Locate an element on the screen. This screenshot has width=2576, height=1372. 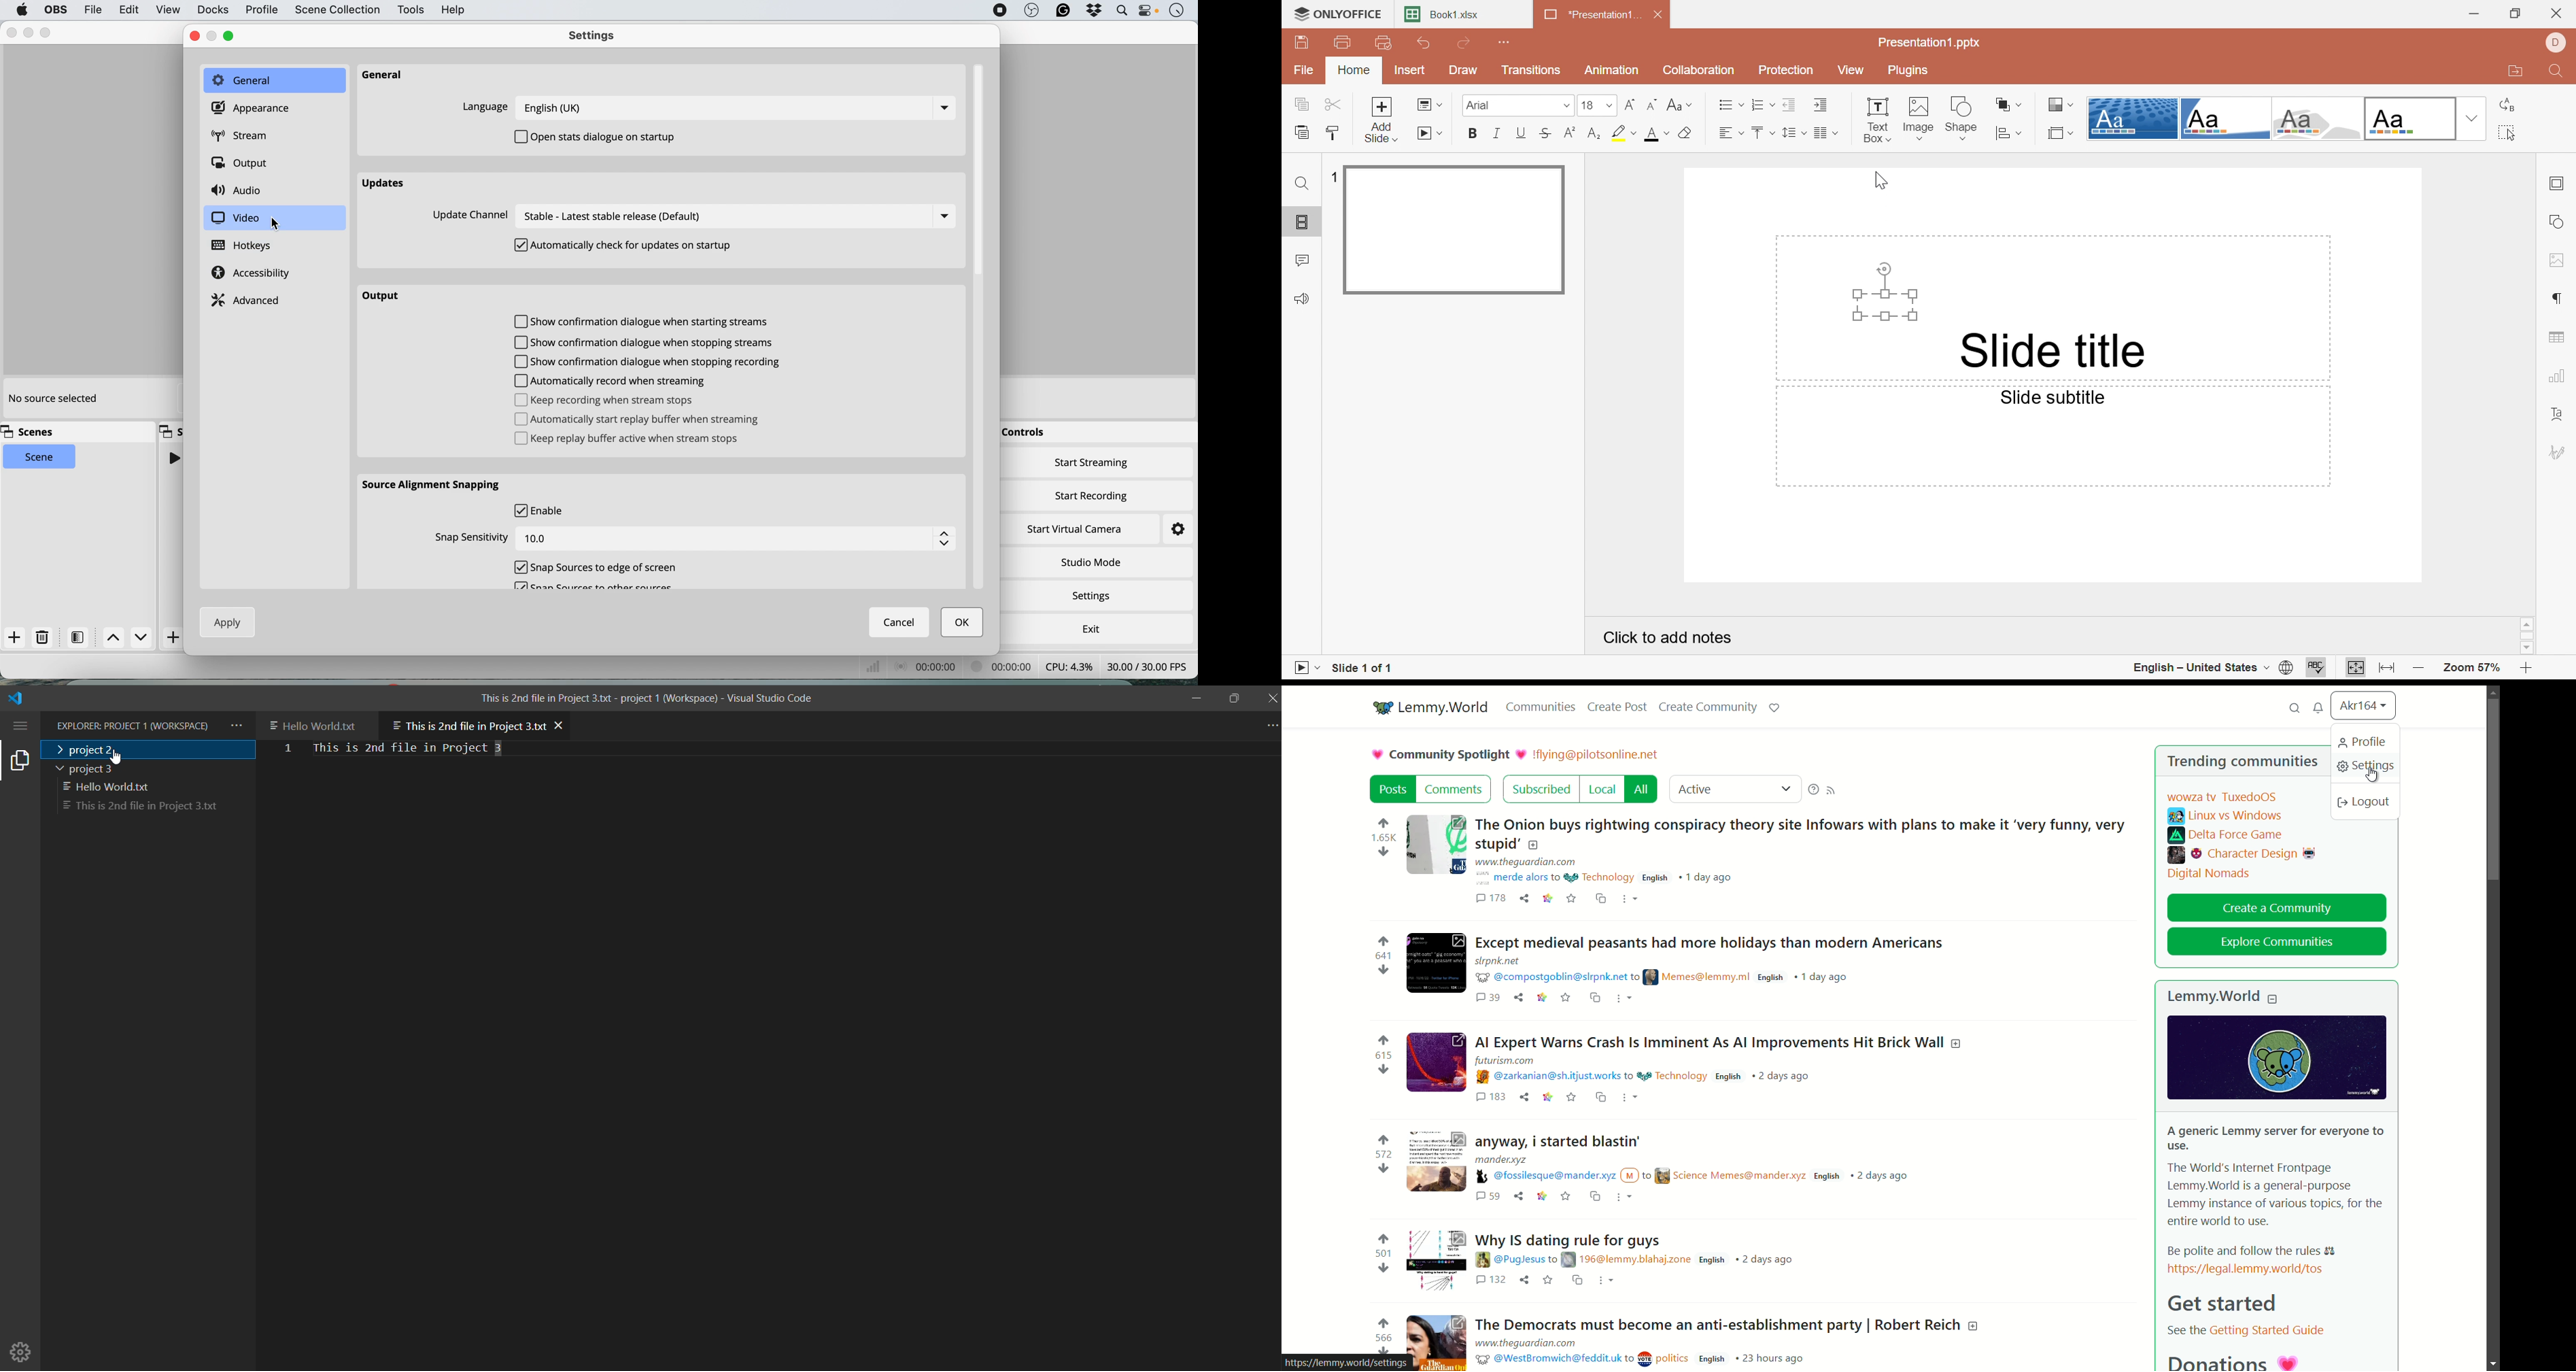
Zoom 57% is located at coordinates (2473, 668).